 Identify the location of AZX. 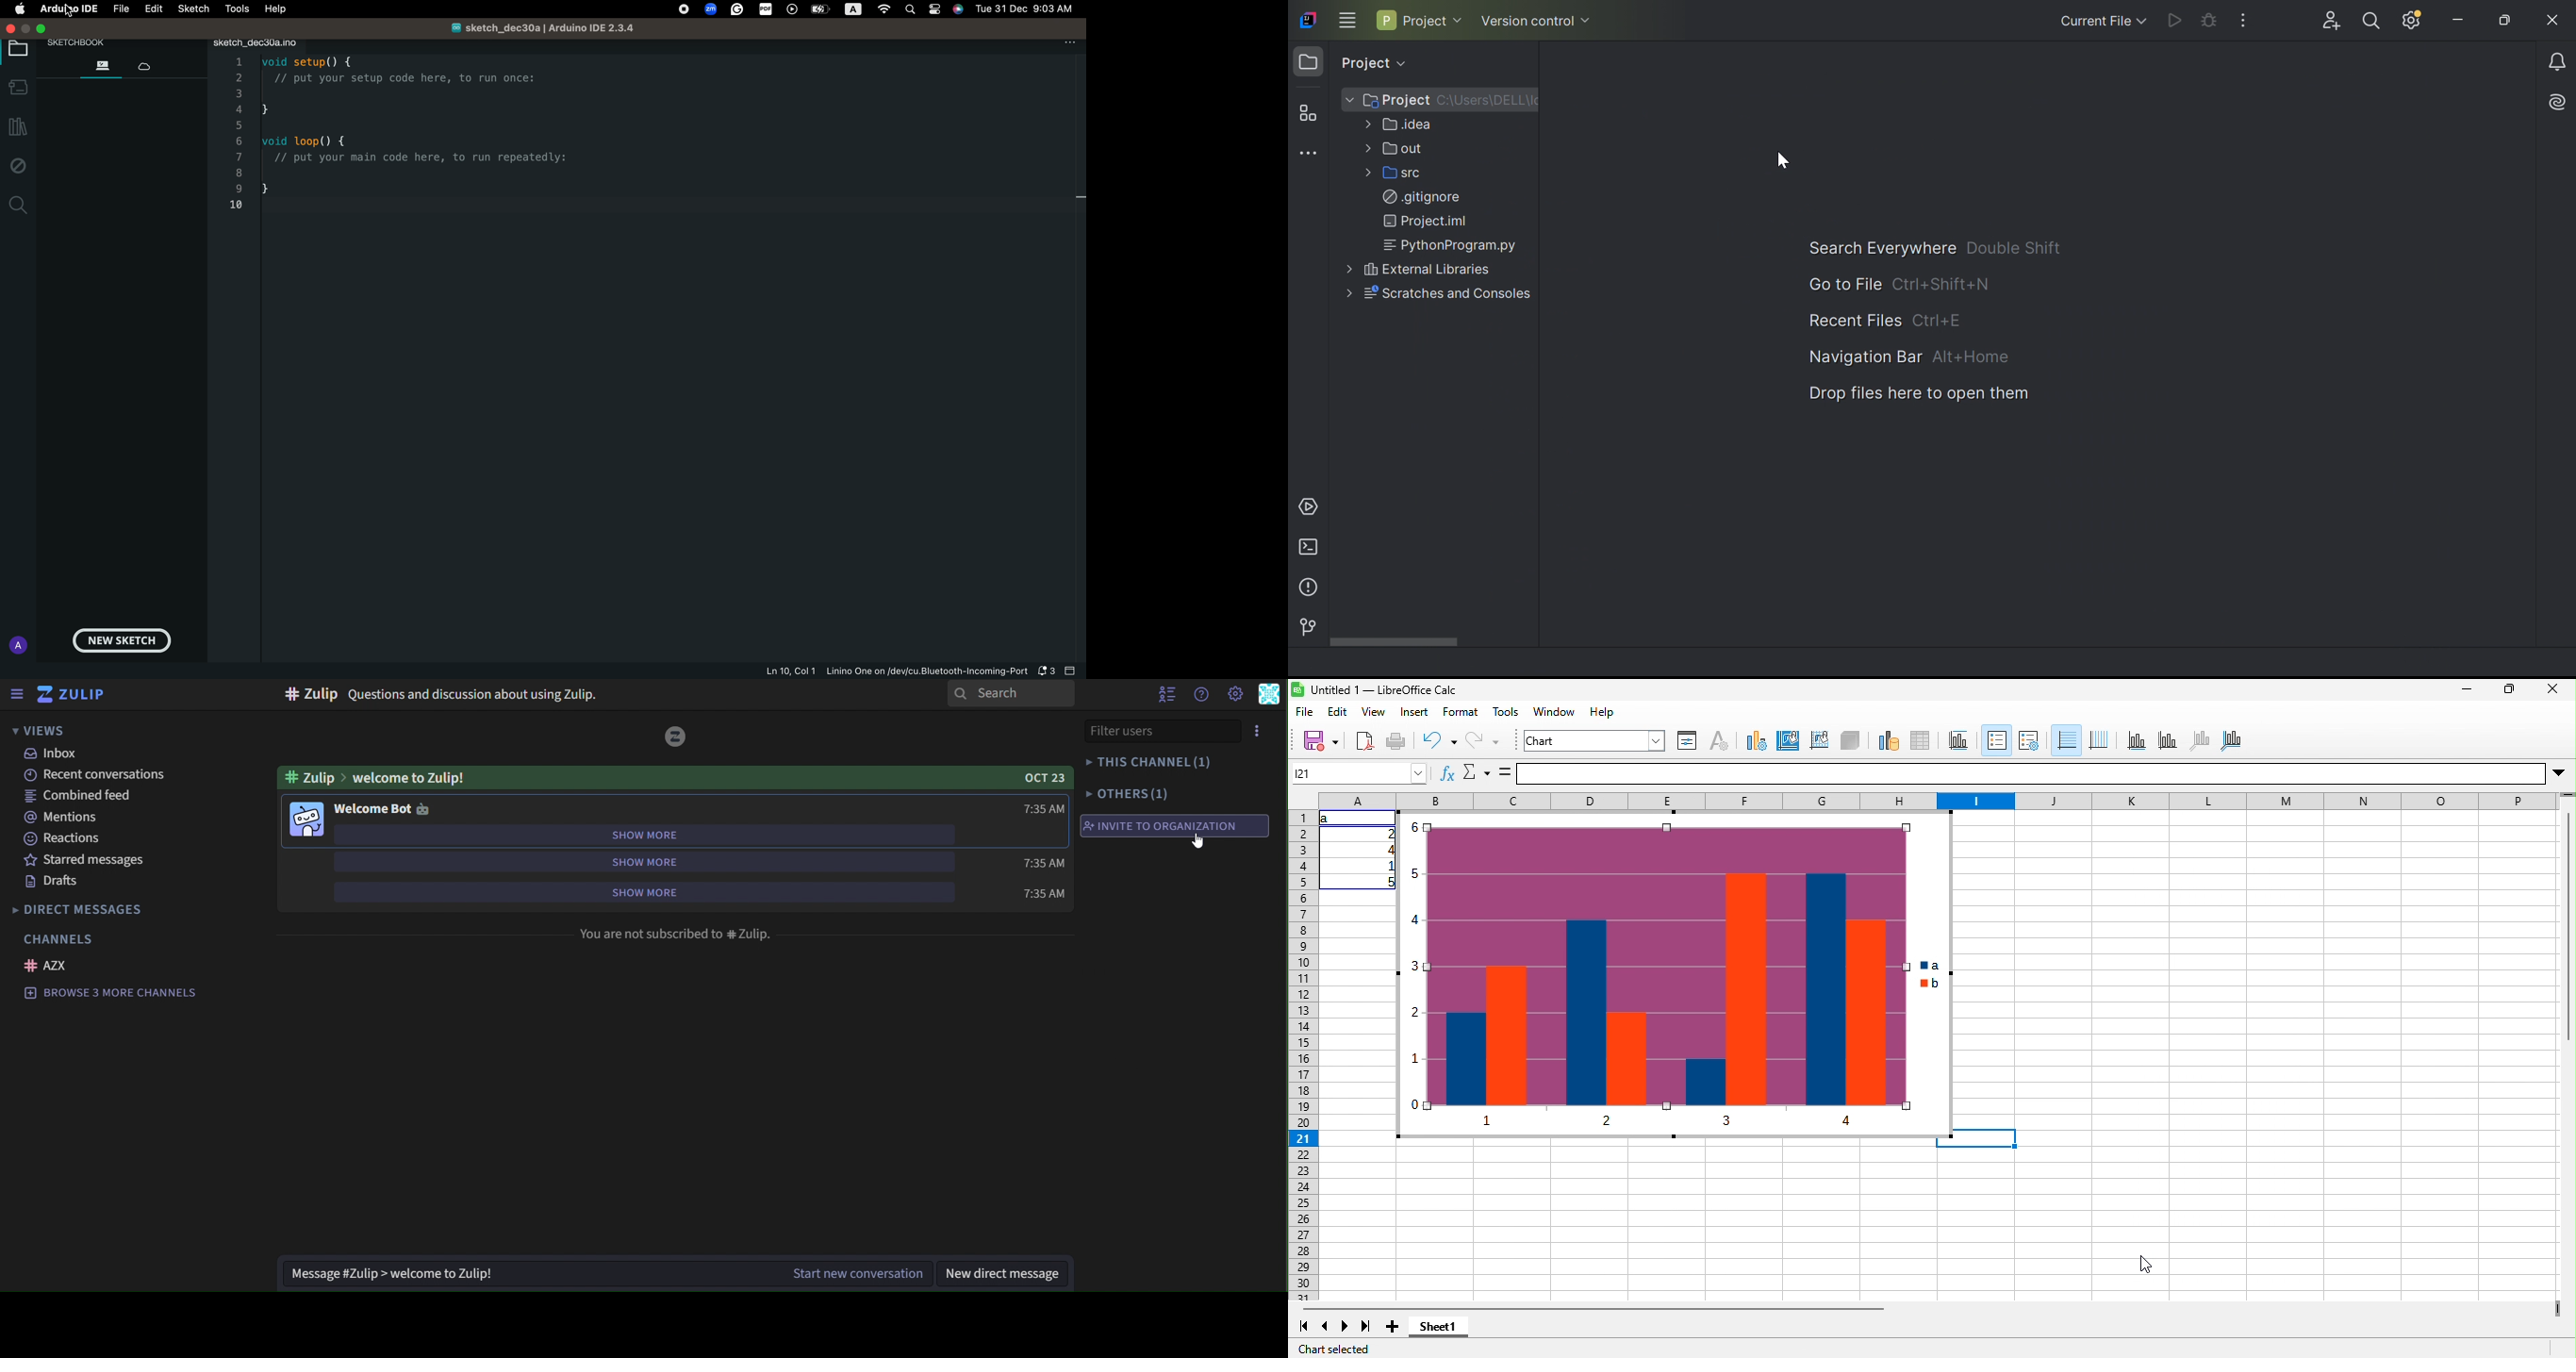
(50, 966).